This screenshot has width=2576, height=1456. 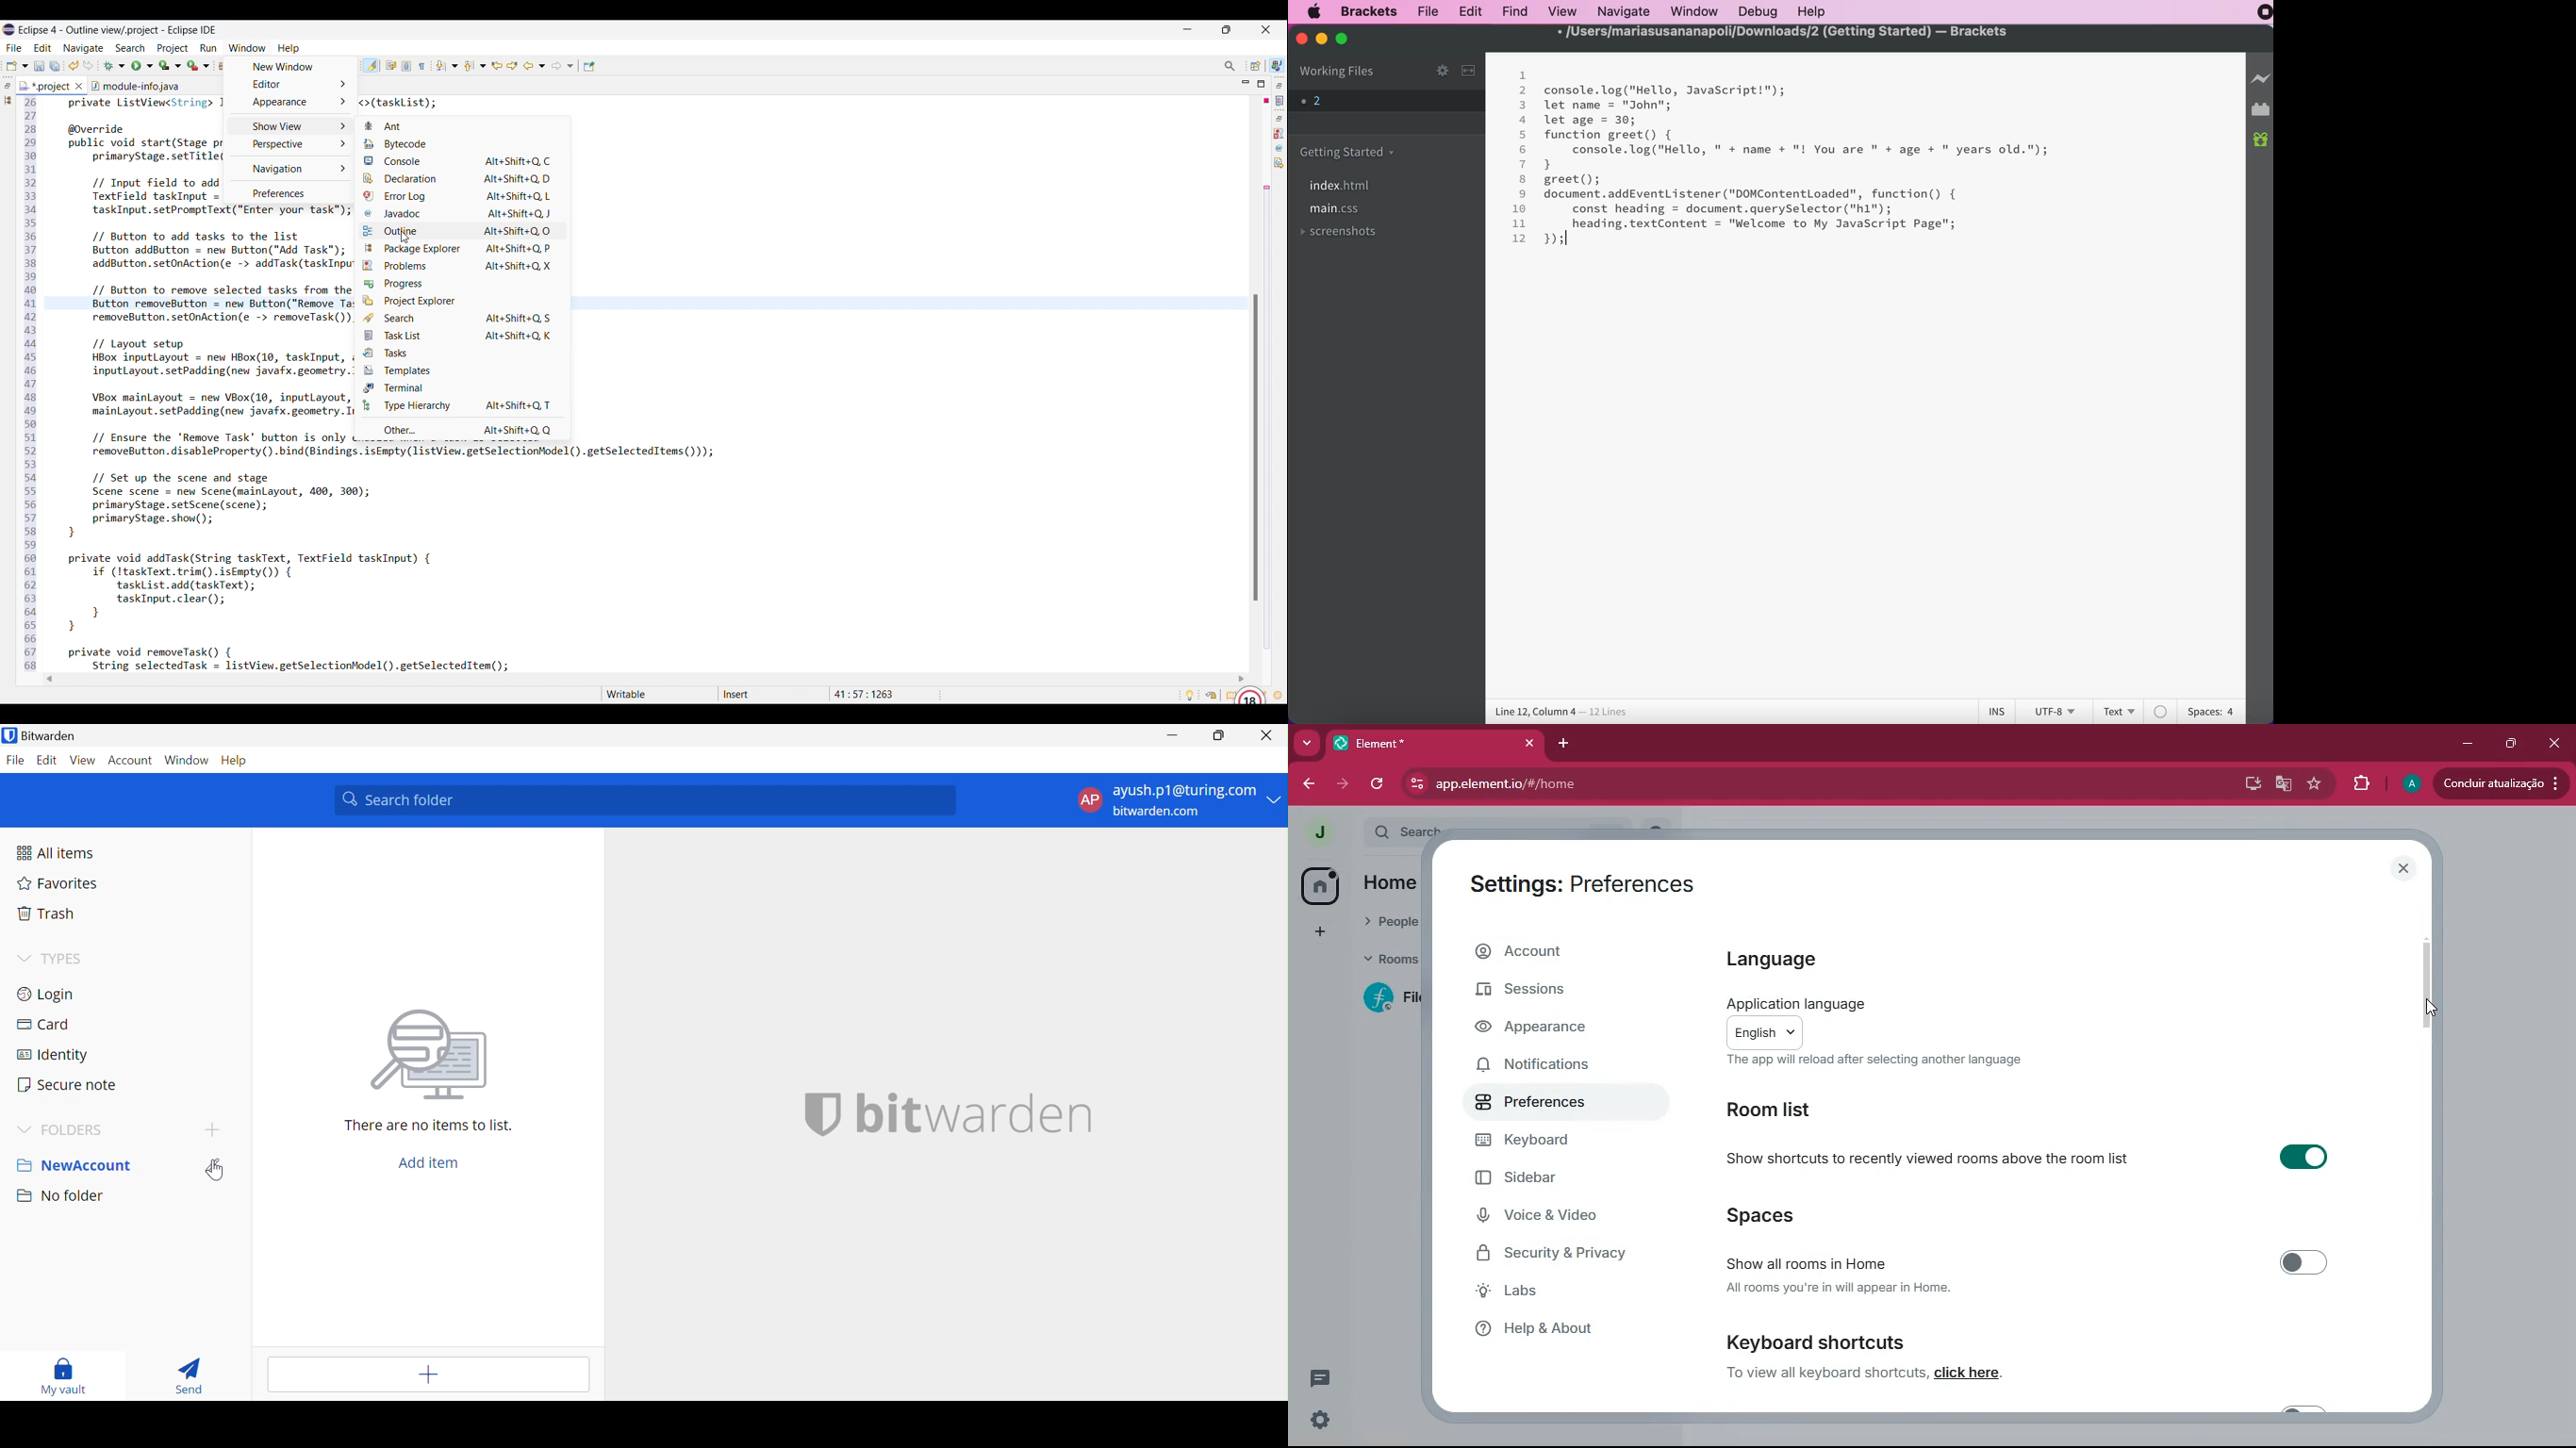 I want to click on Undo, so click(x=74, y=65).